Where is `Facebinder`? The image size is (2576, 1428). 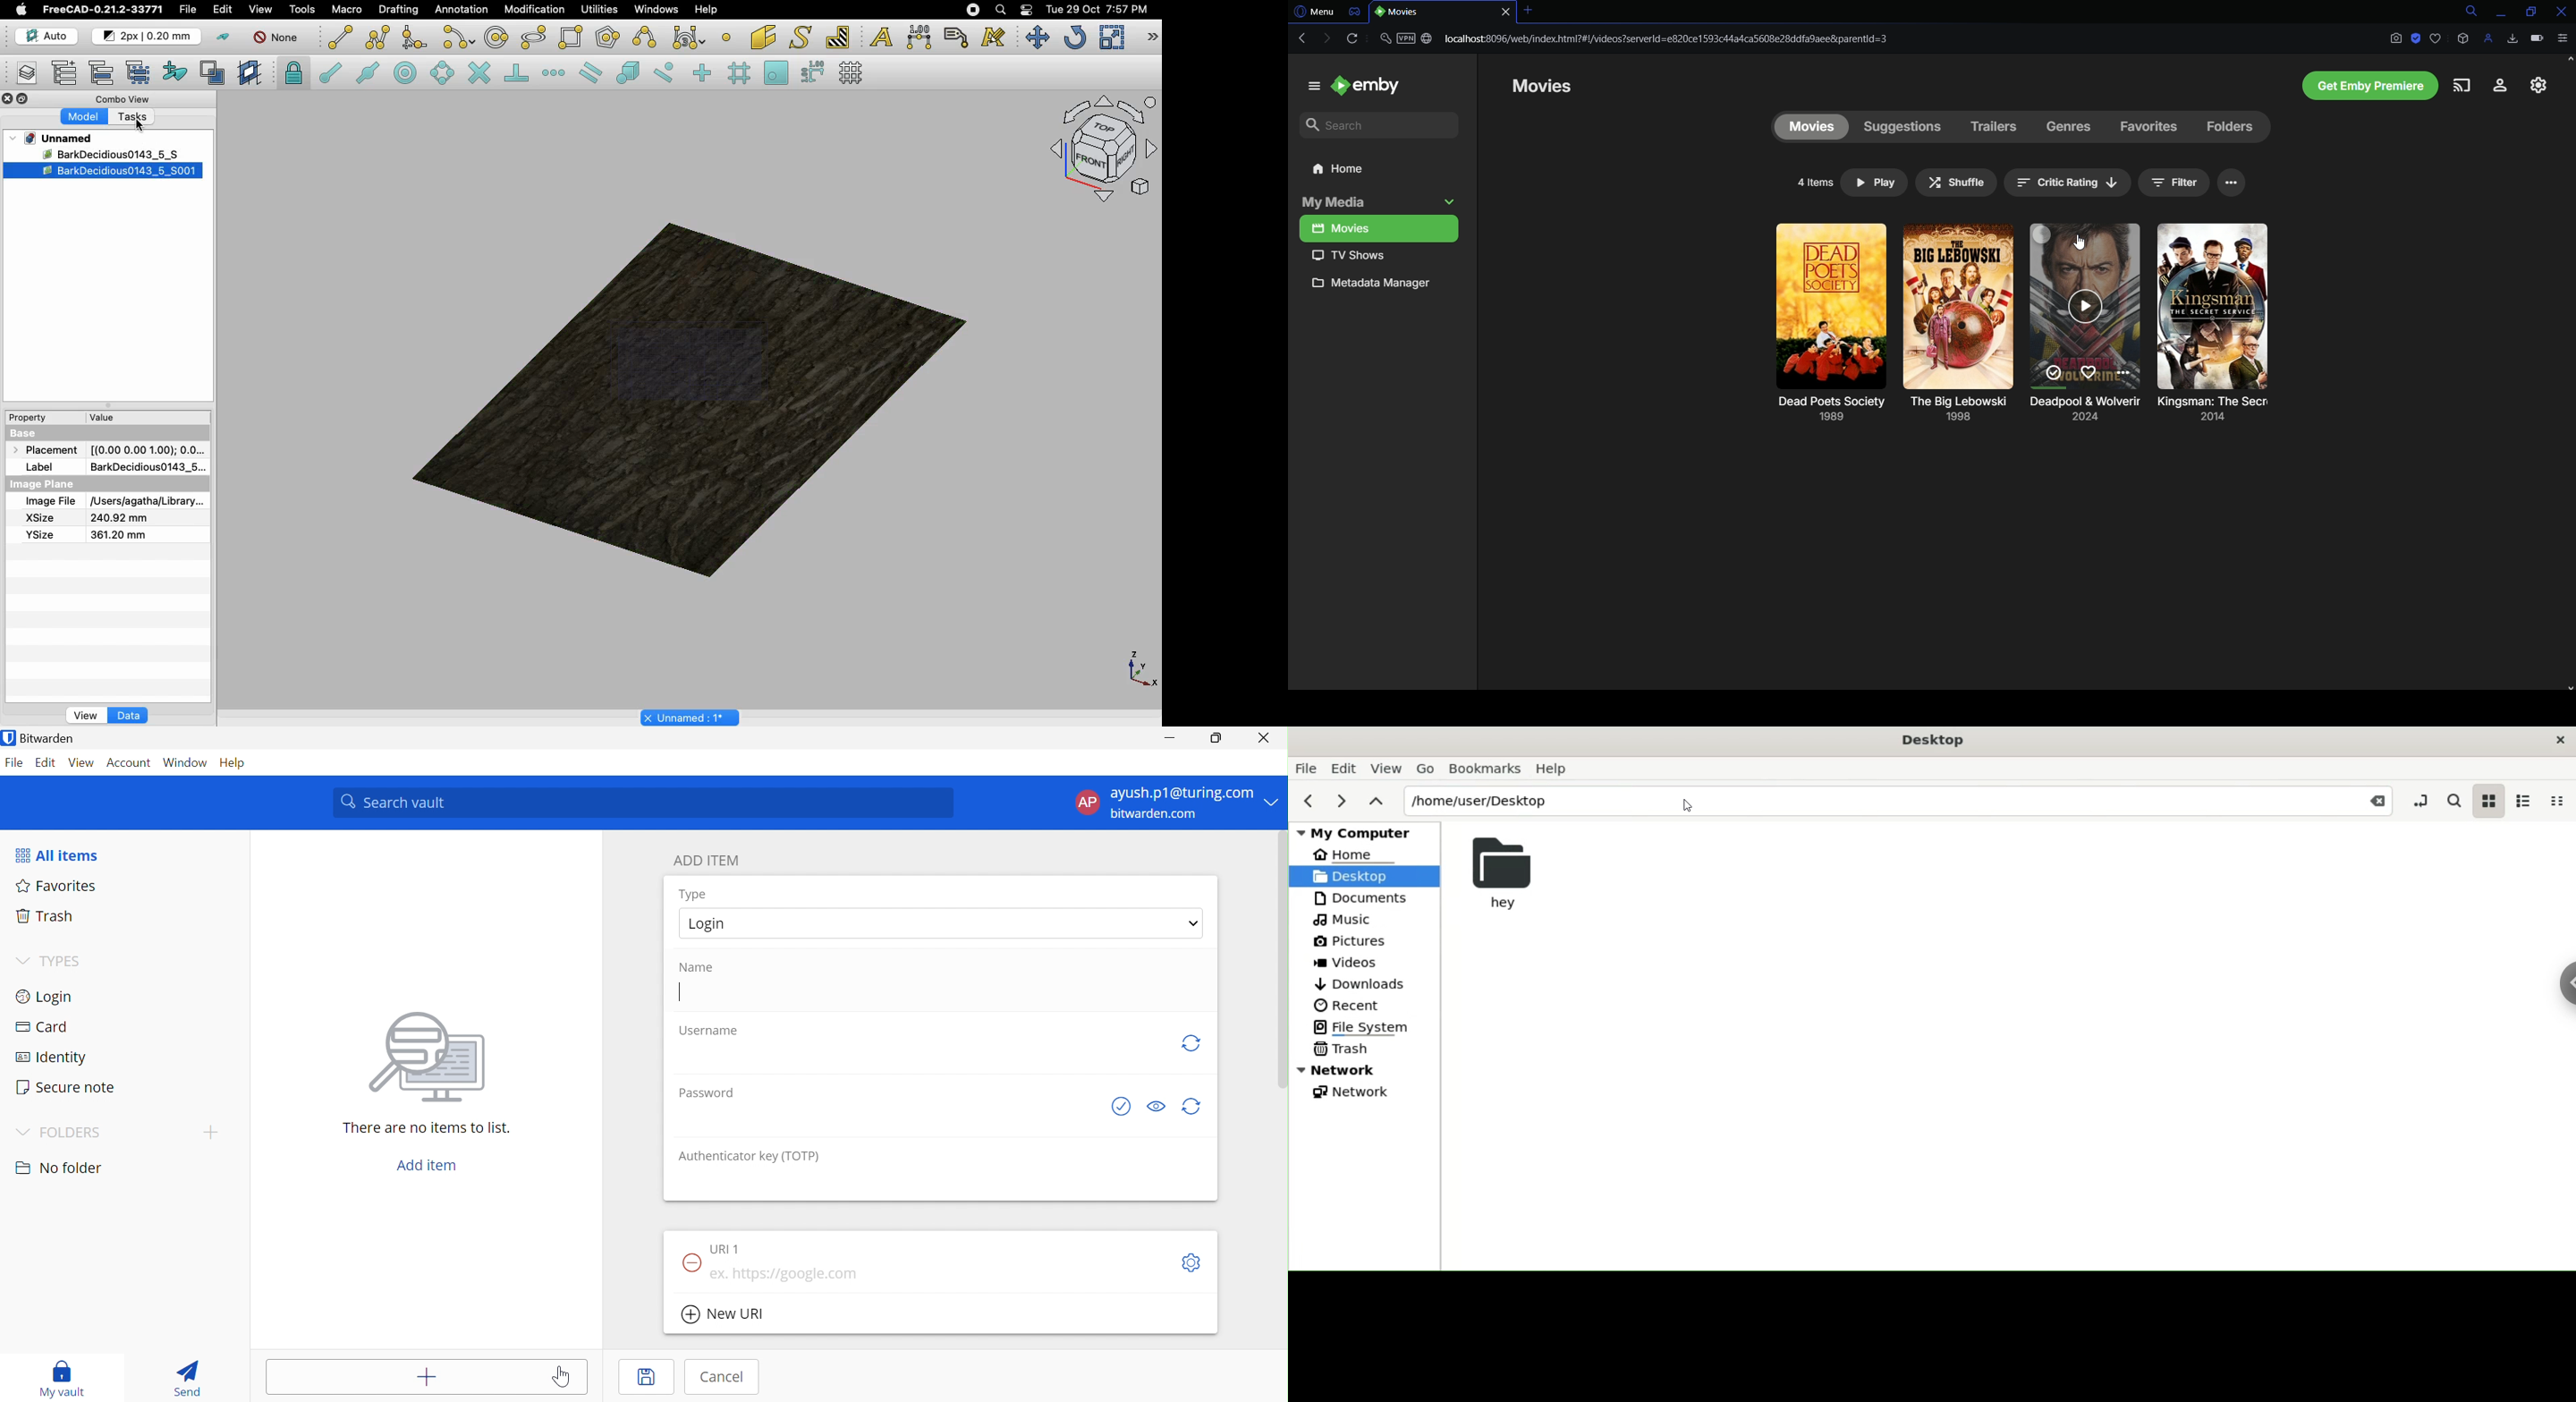 Facebinder is located at coordinates (763, 39).